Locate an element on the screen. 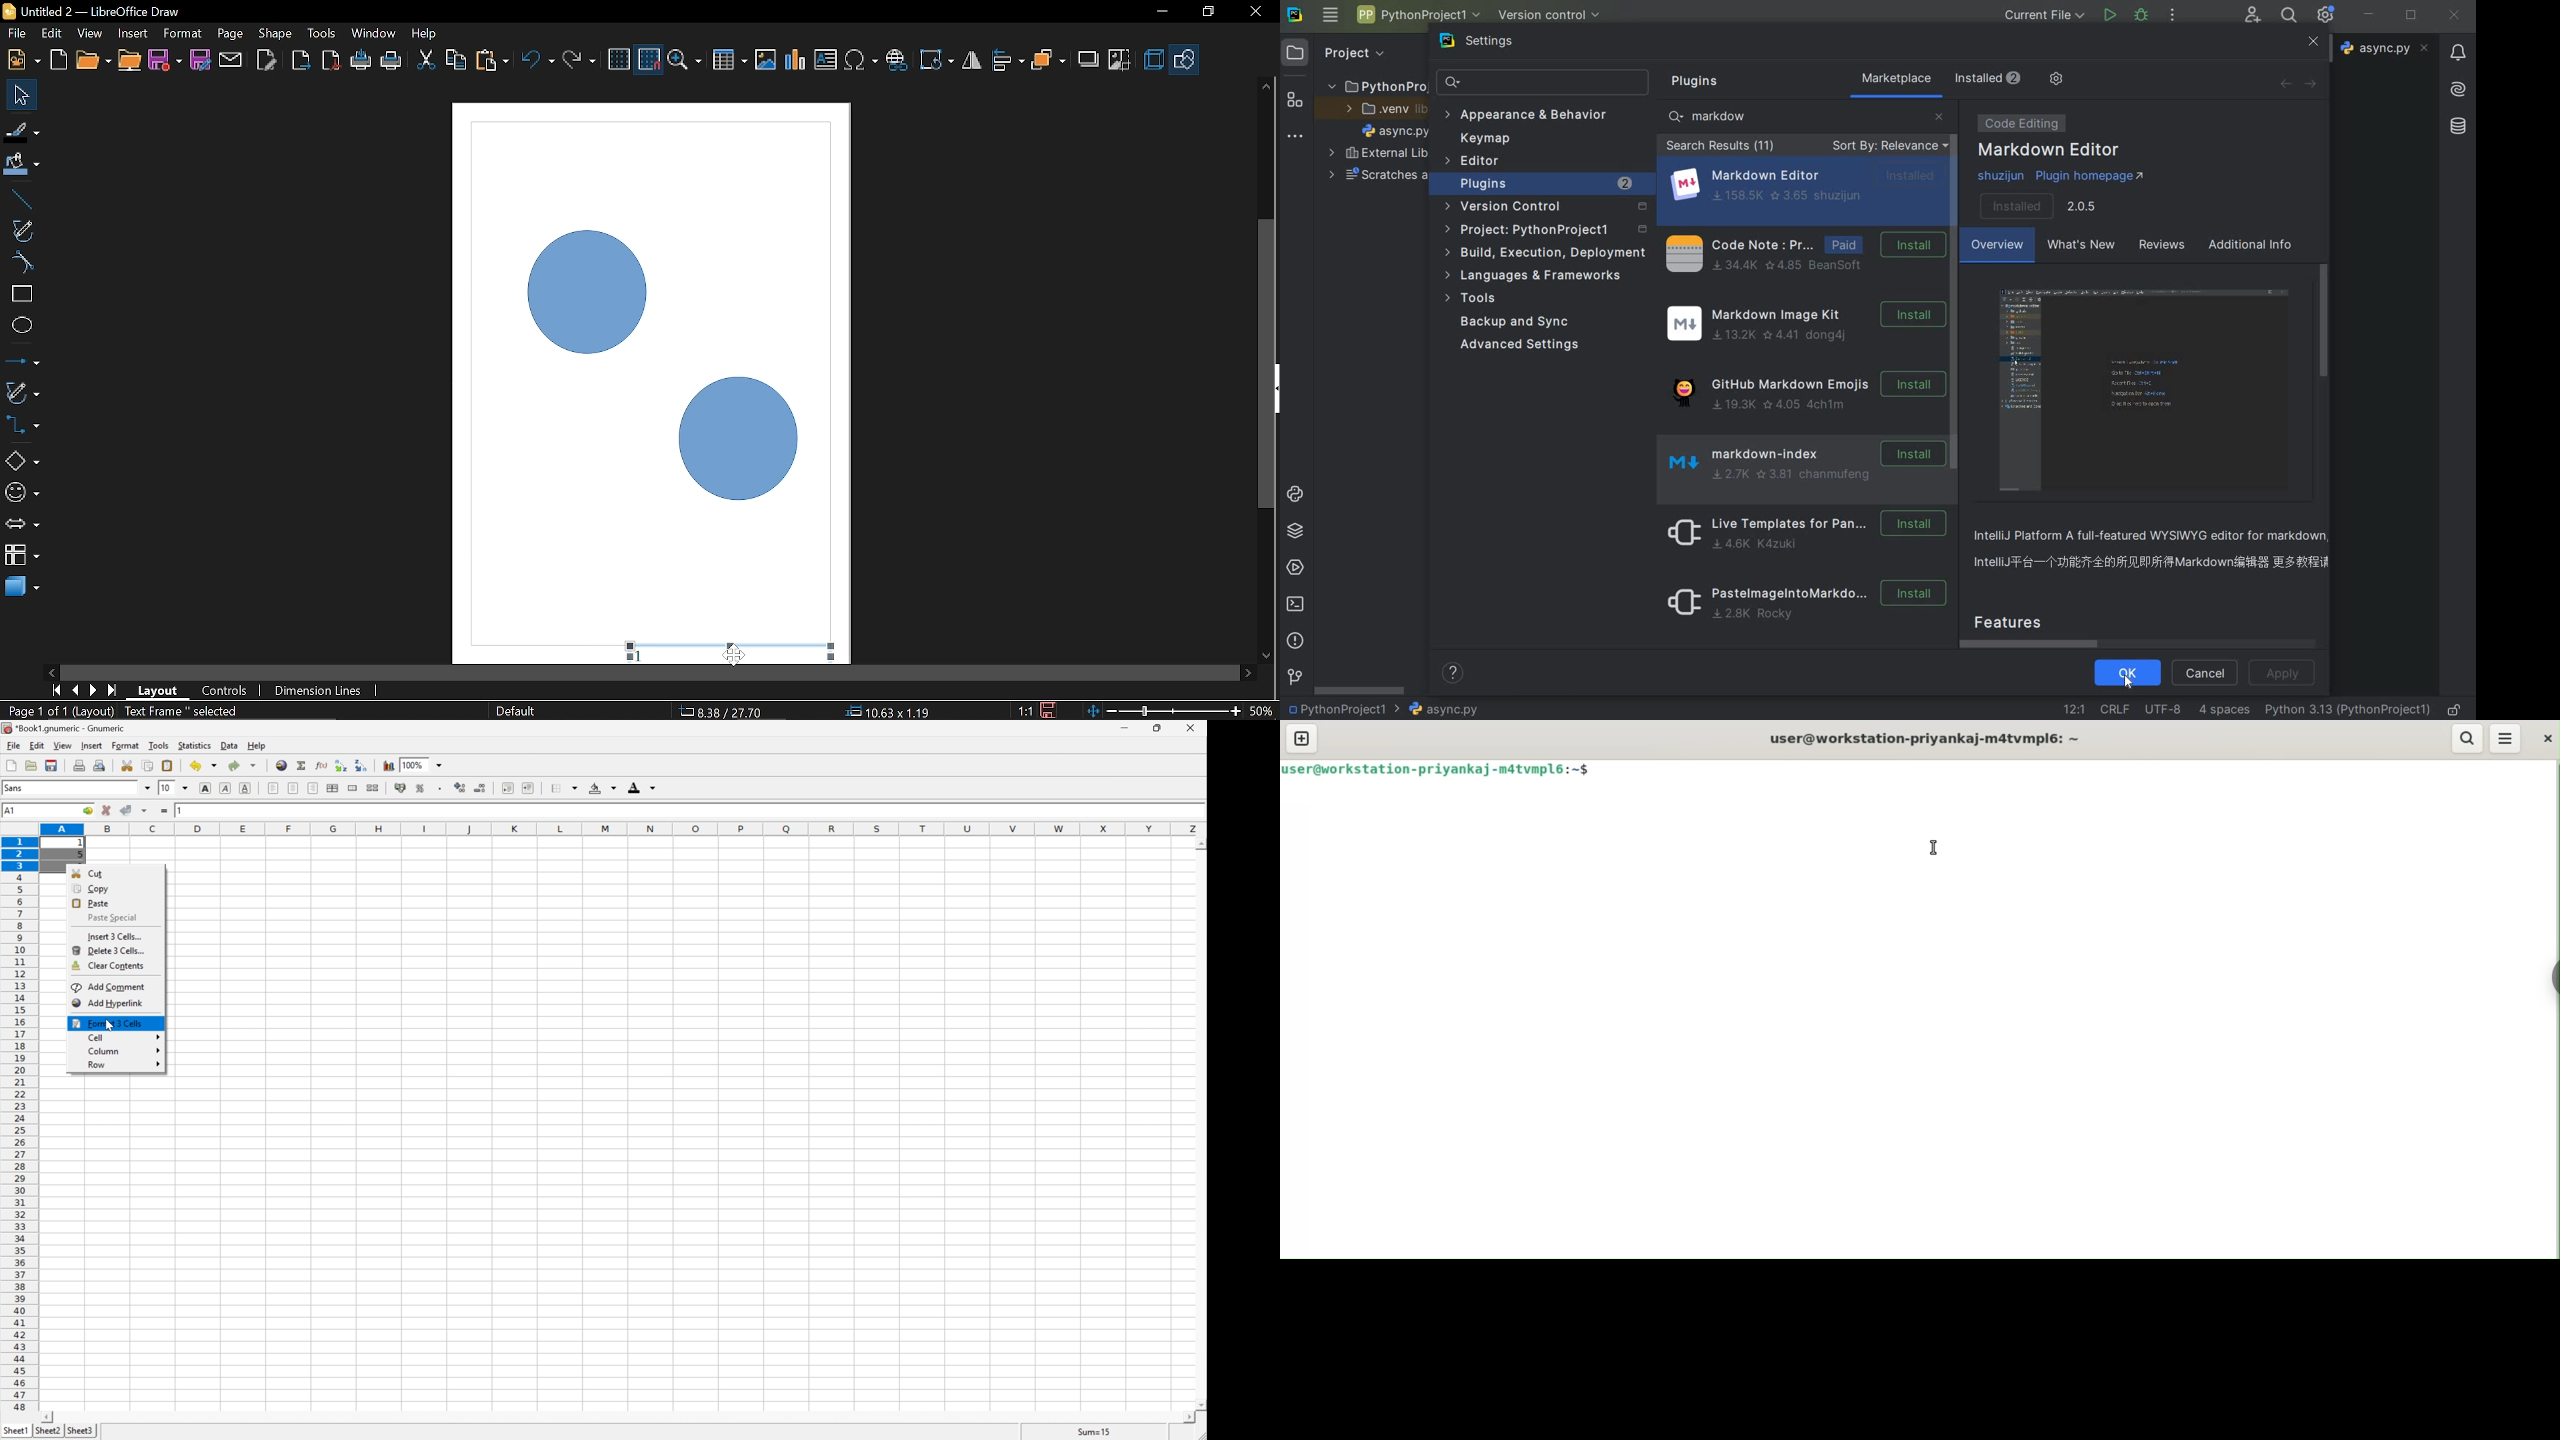  Tools is located at coordinates (322, 32).